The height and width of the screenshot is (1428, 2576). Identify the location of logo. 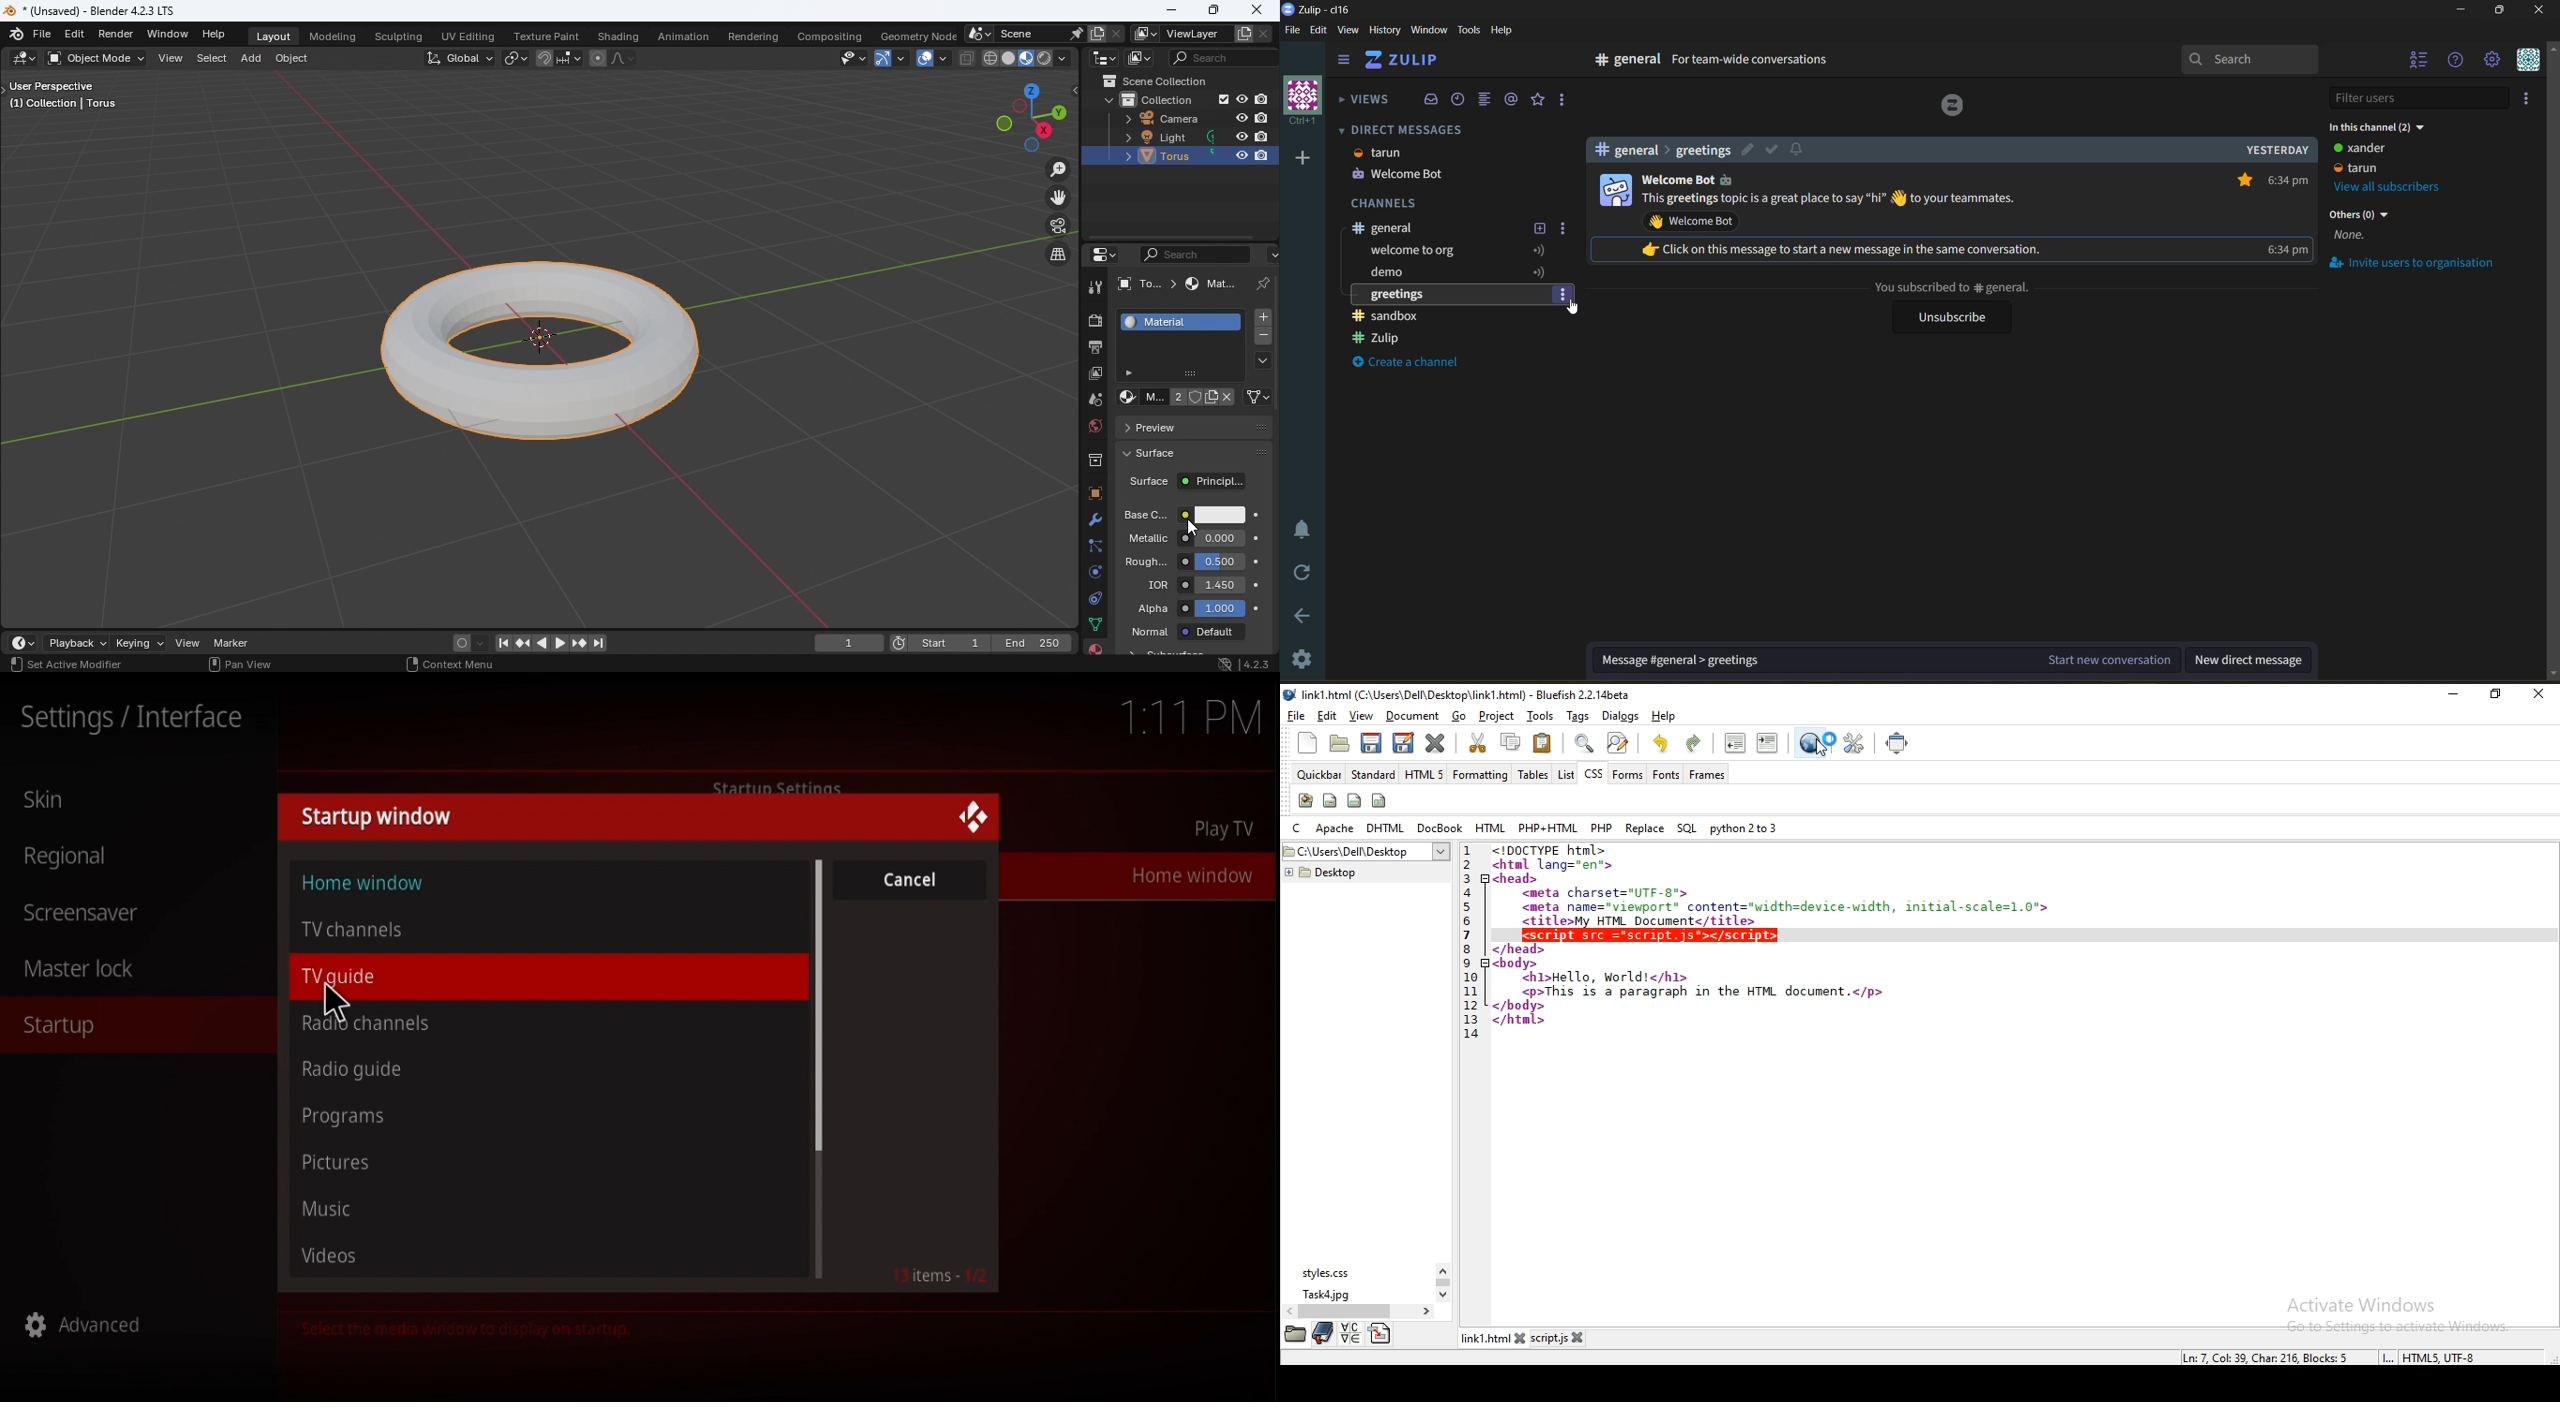
(1953, 107).